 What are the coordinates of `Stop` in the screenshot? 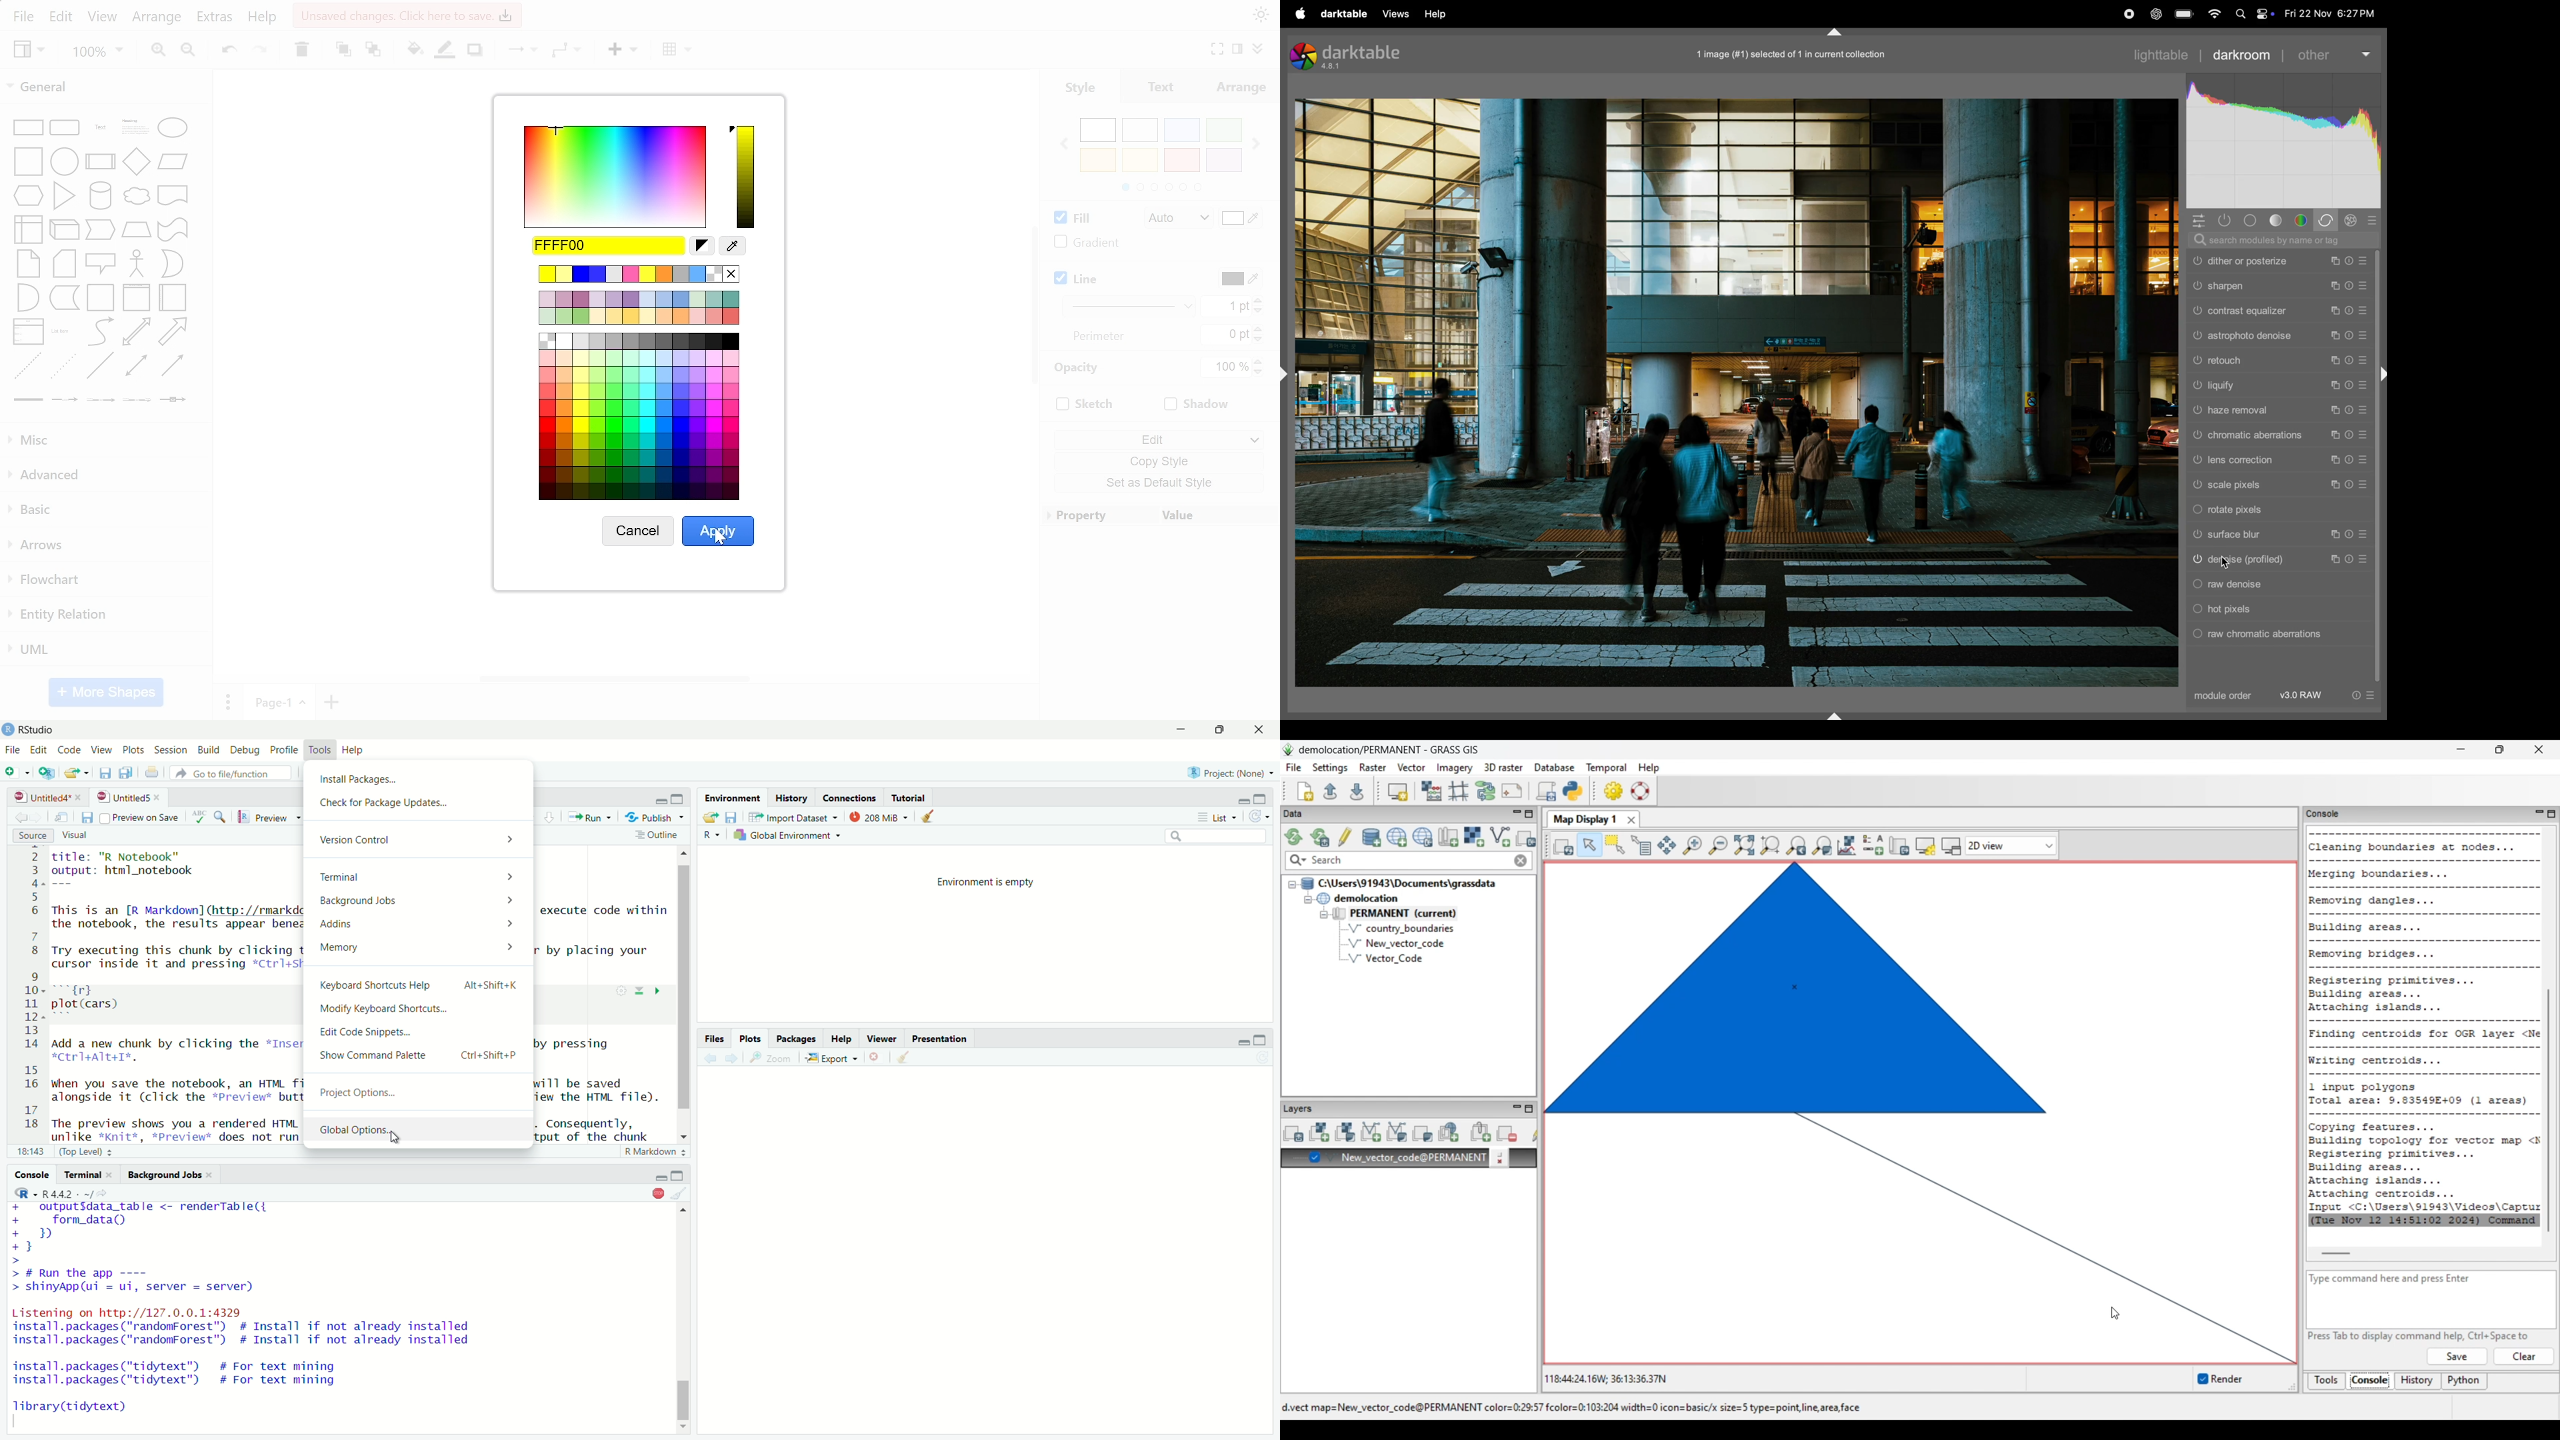 It's located at (657, 1193).